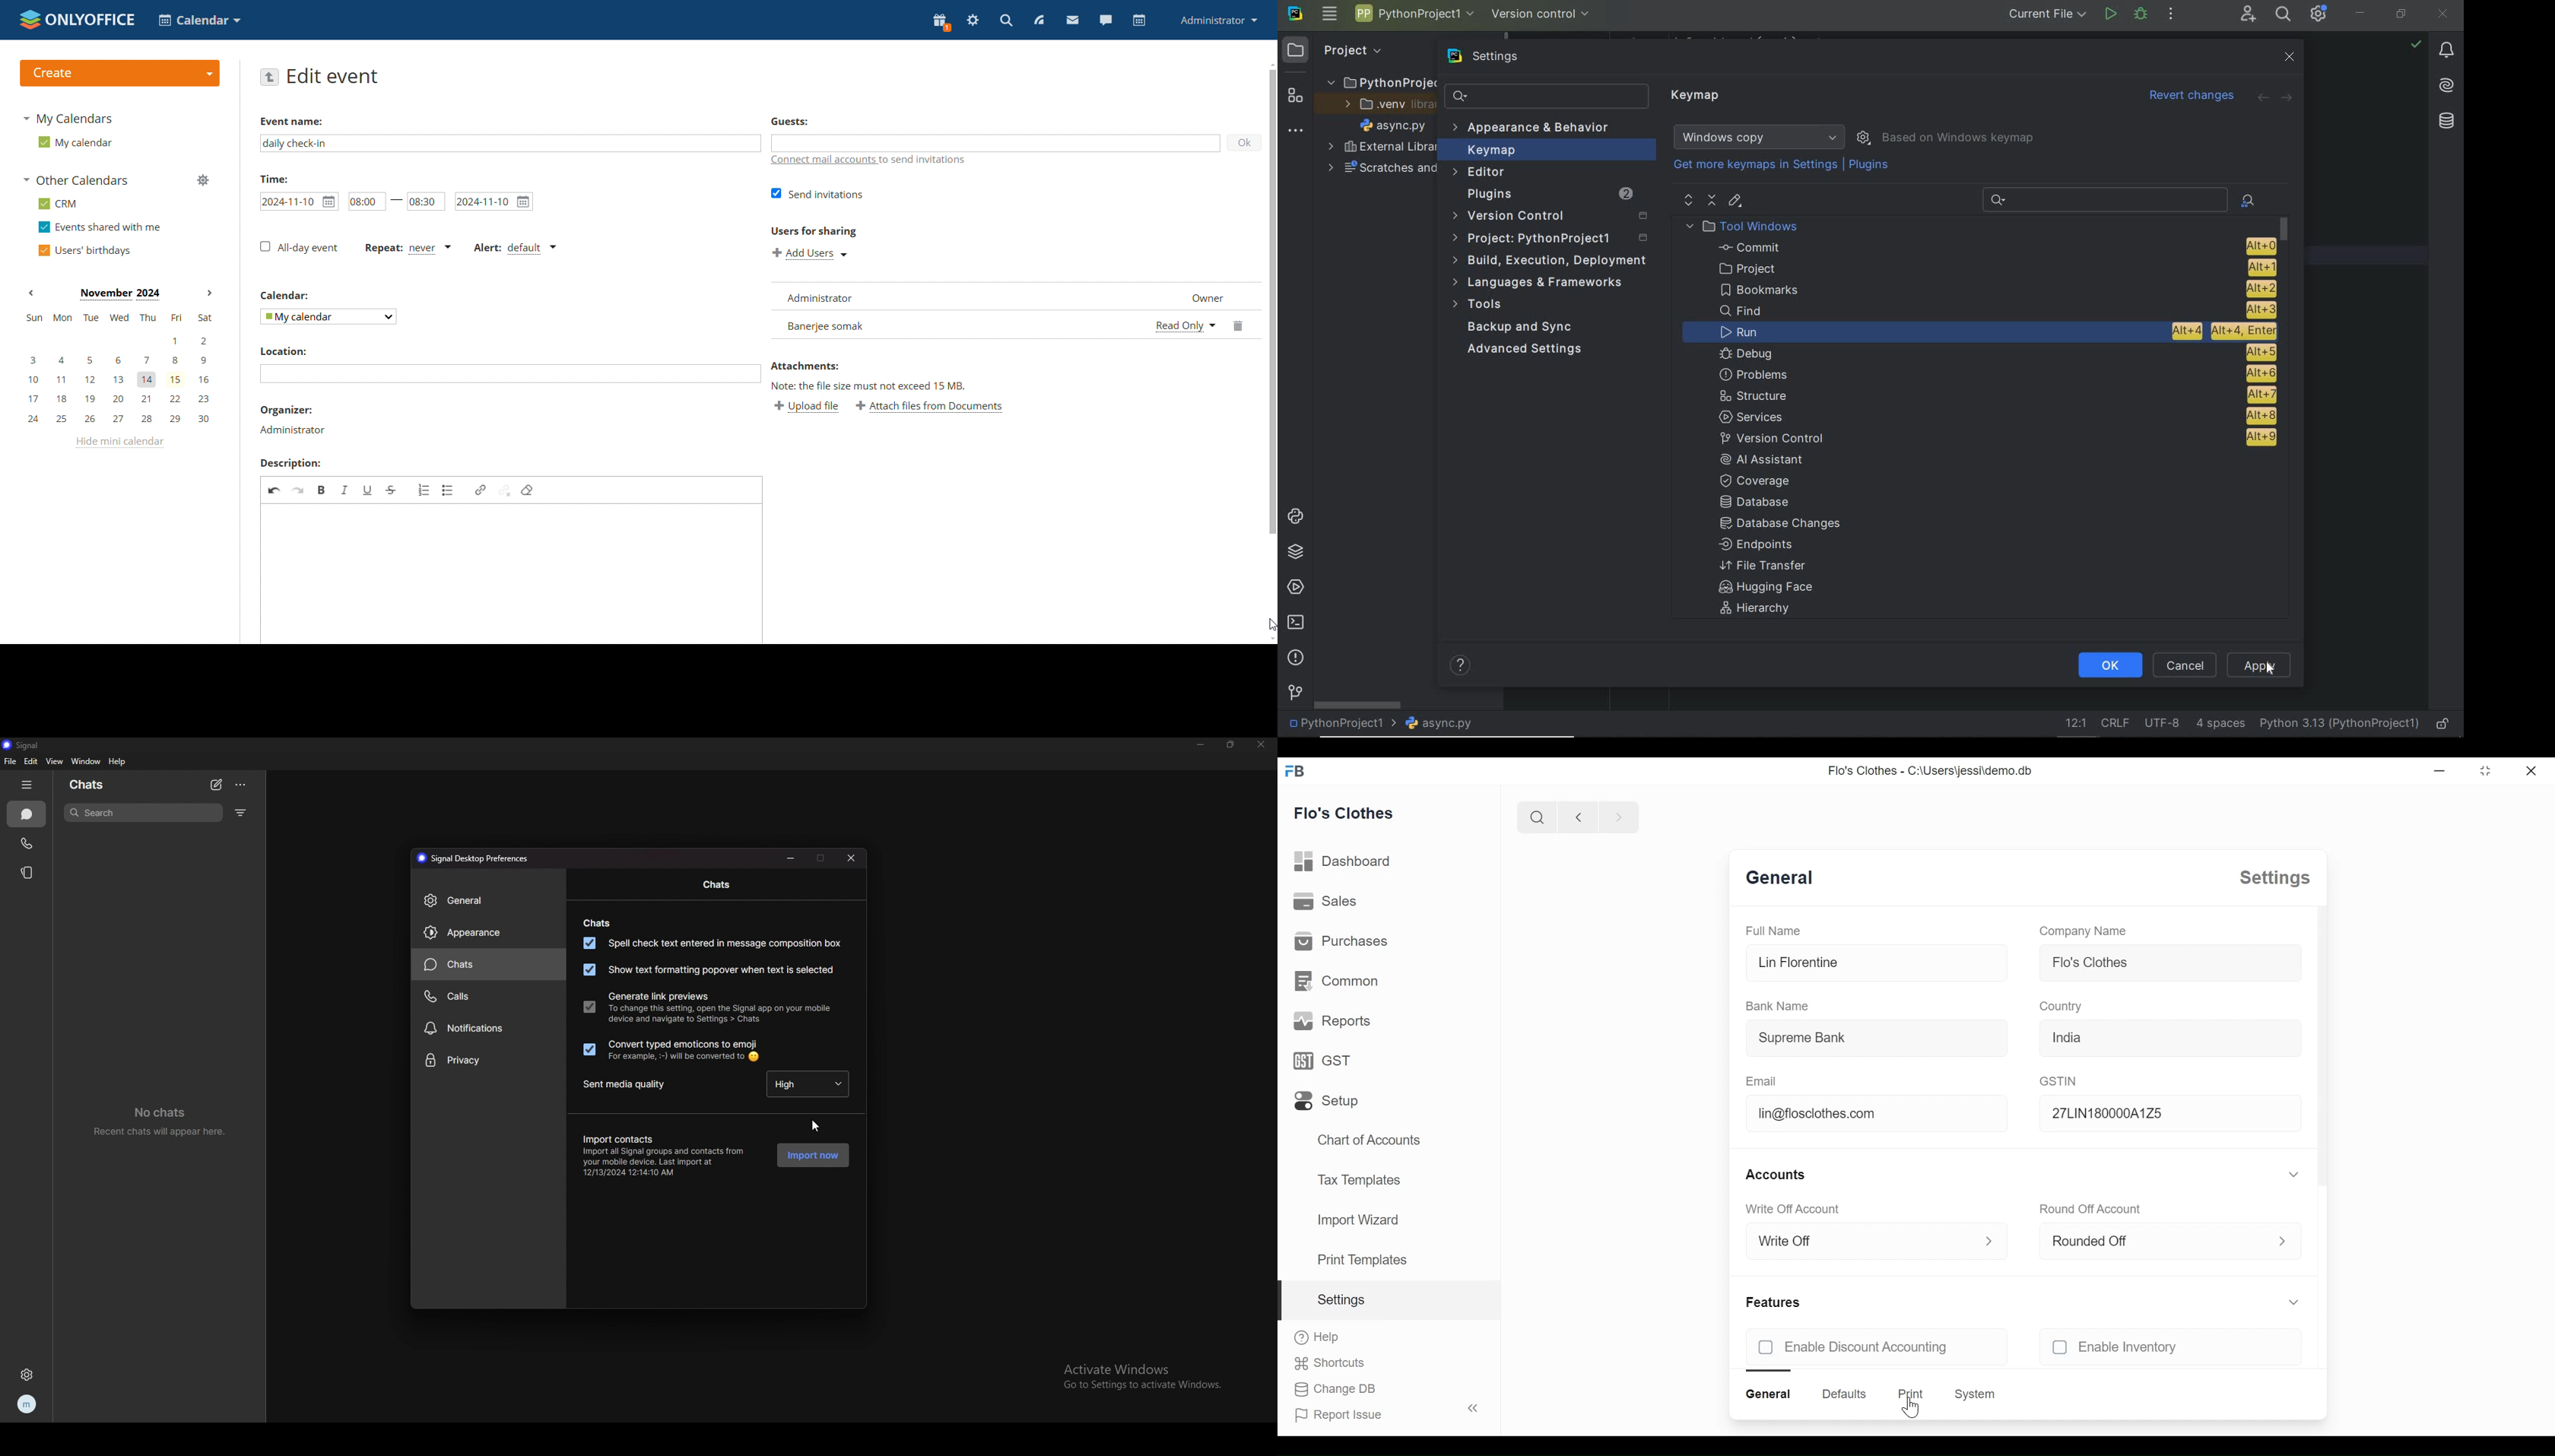  Describe the element at coordinates (1993, 268) in the screenshot. I see `project` at that location.